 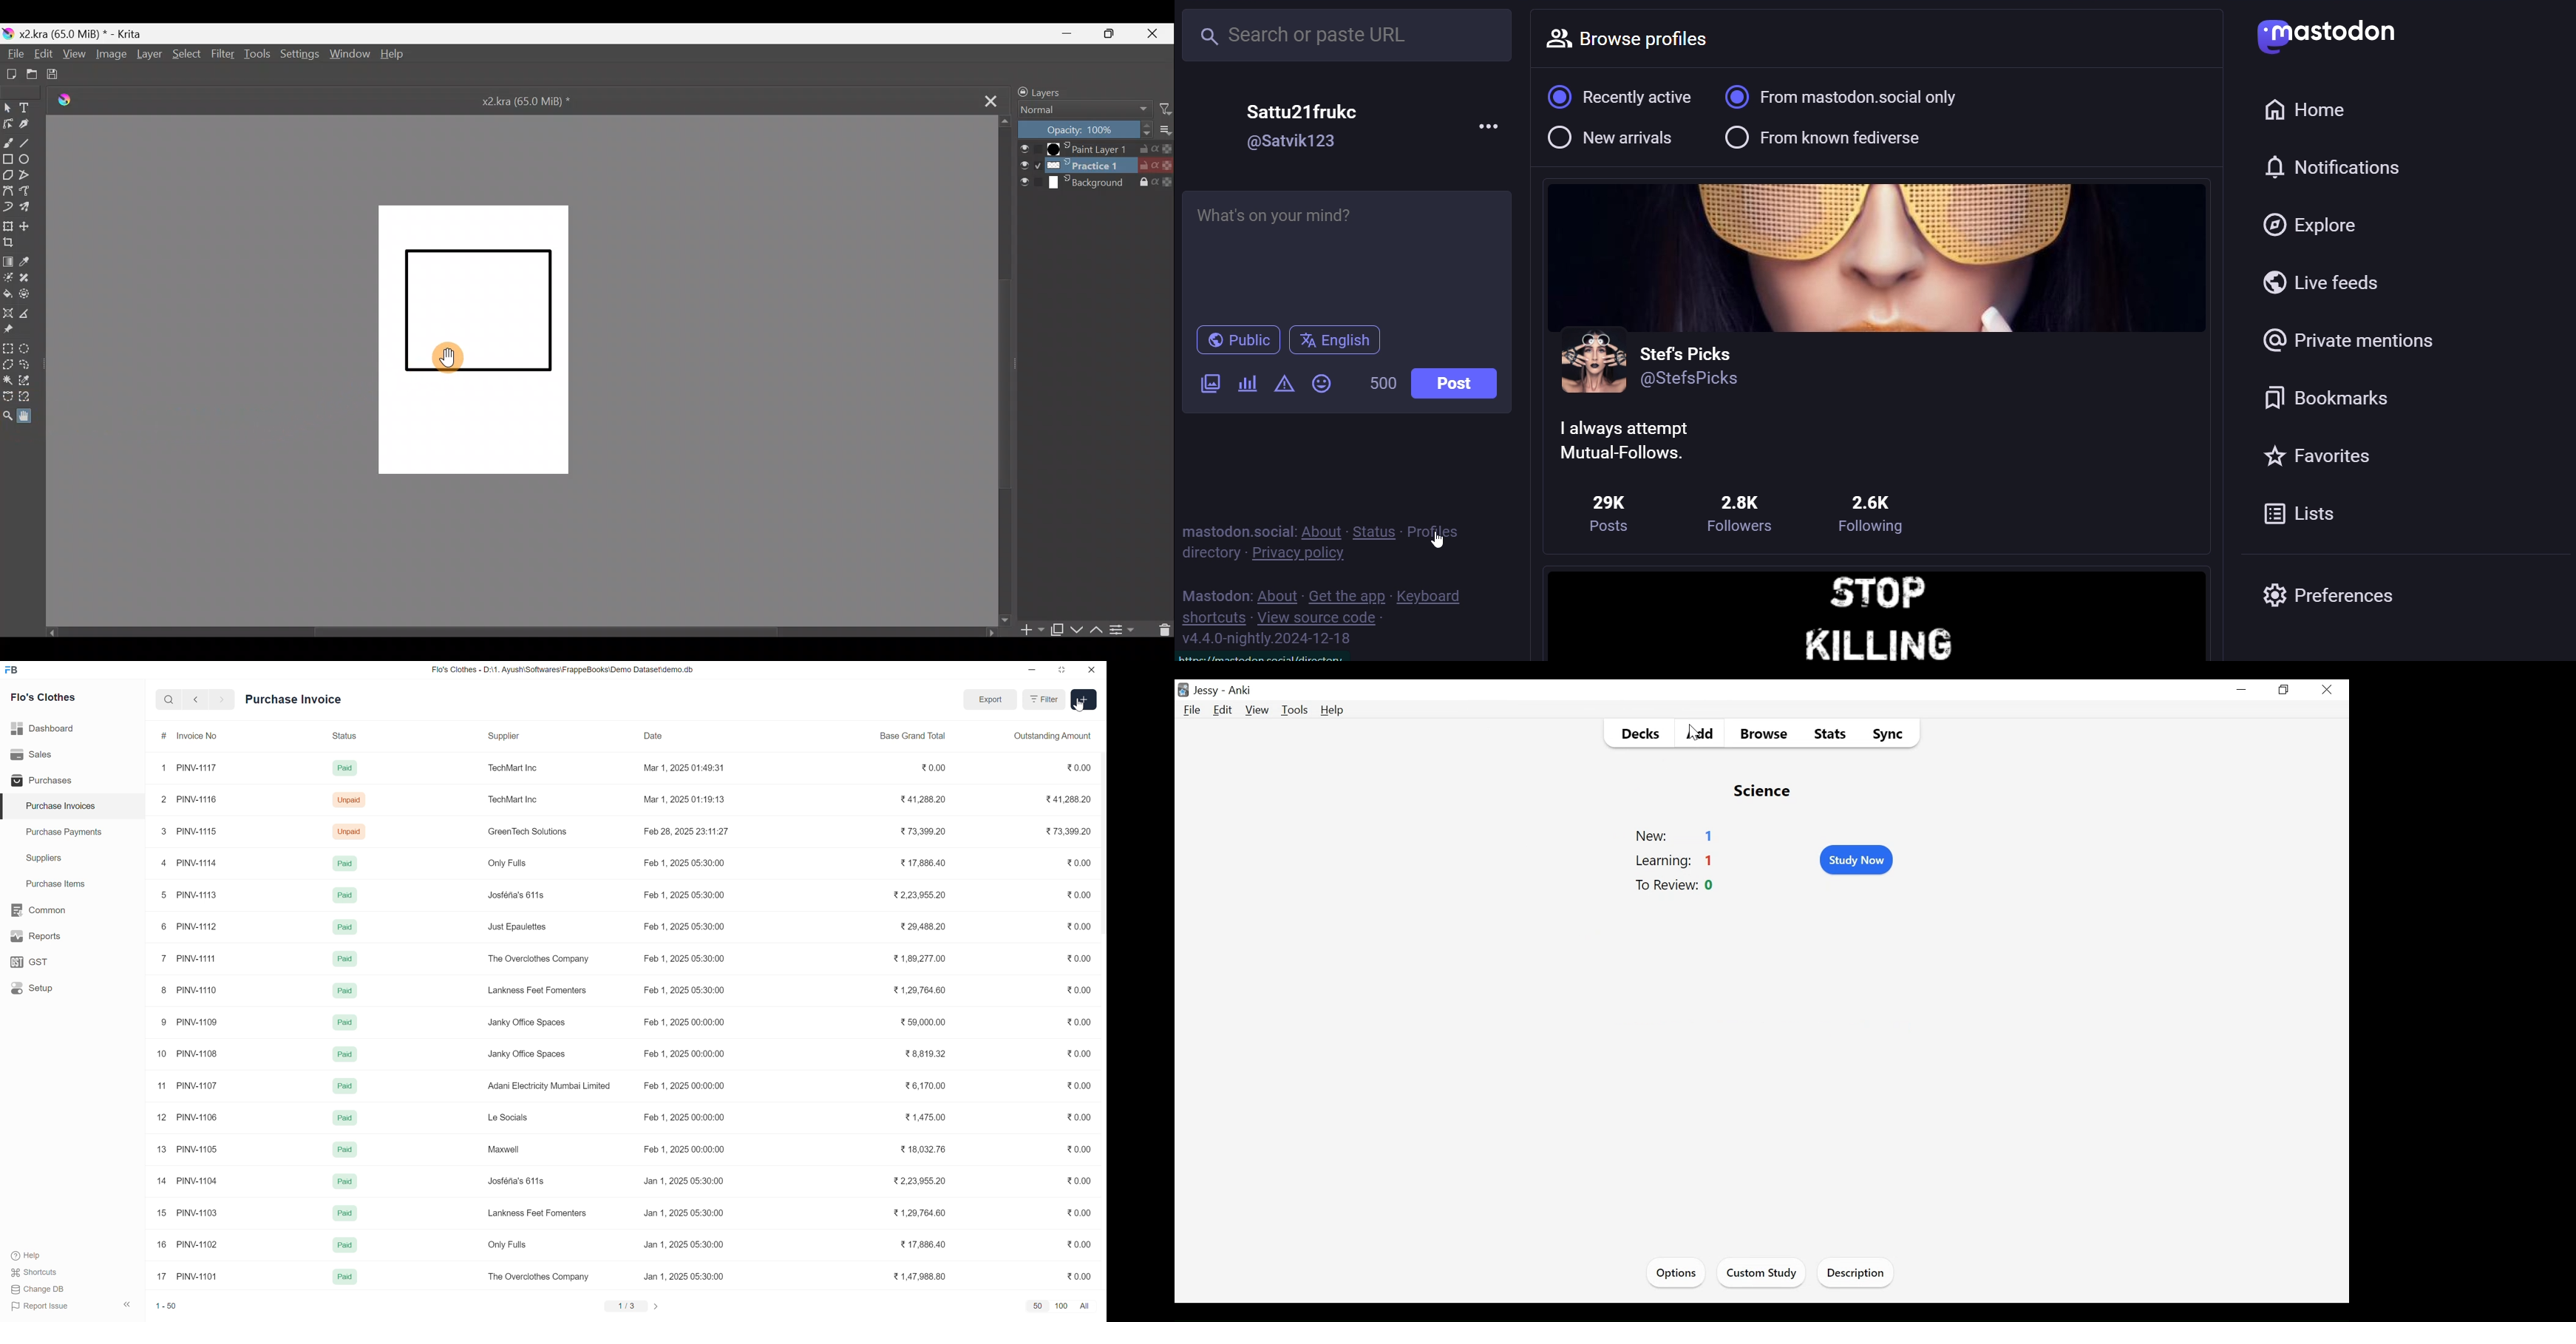 I want to click on emoji, so click(x=1322, y=384).